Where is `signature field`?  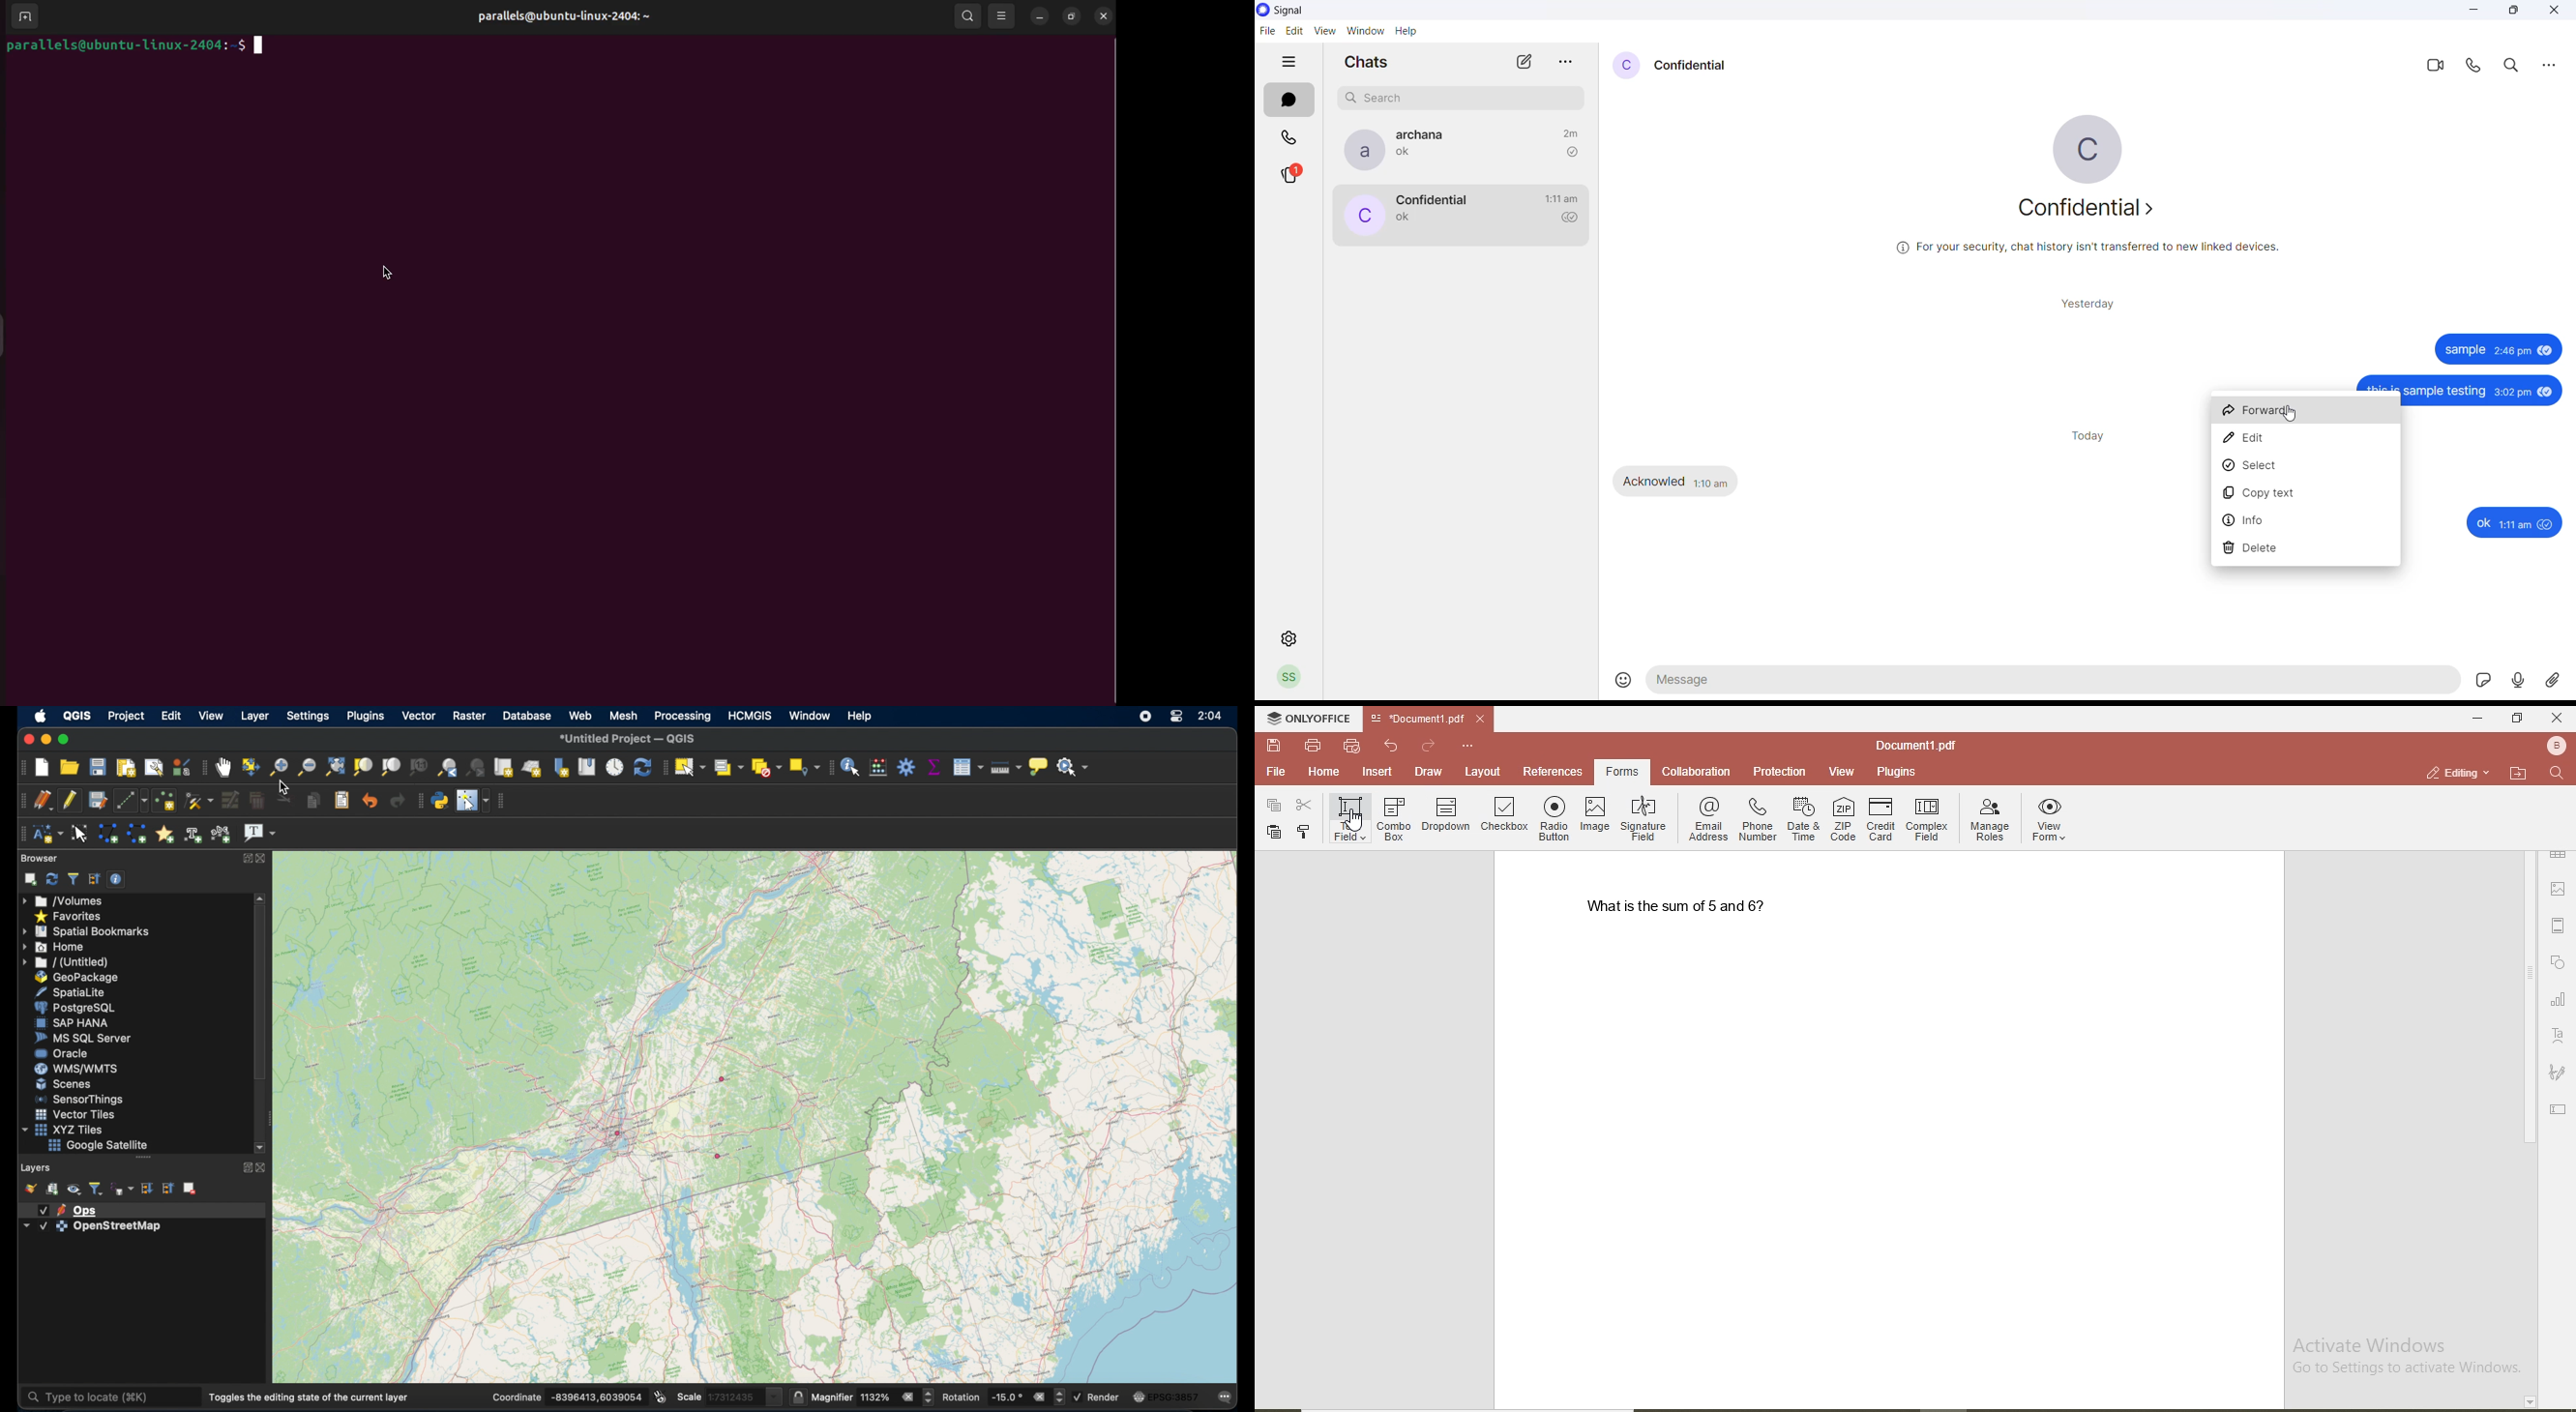 signature field is located at coordinates (1645, 818).